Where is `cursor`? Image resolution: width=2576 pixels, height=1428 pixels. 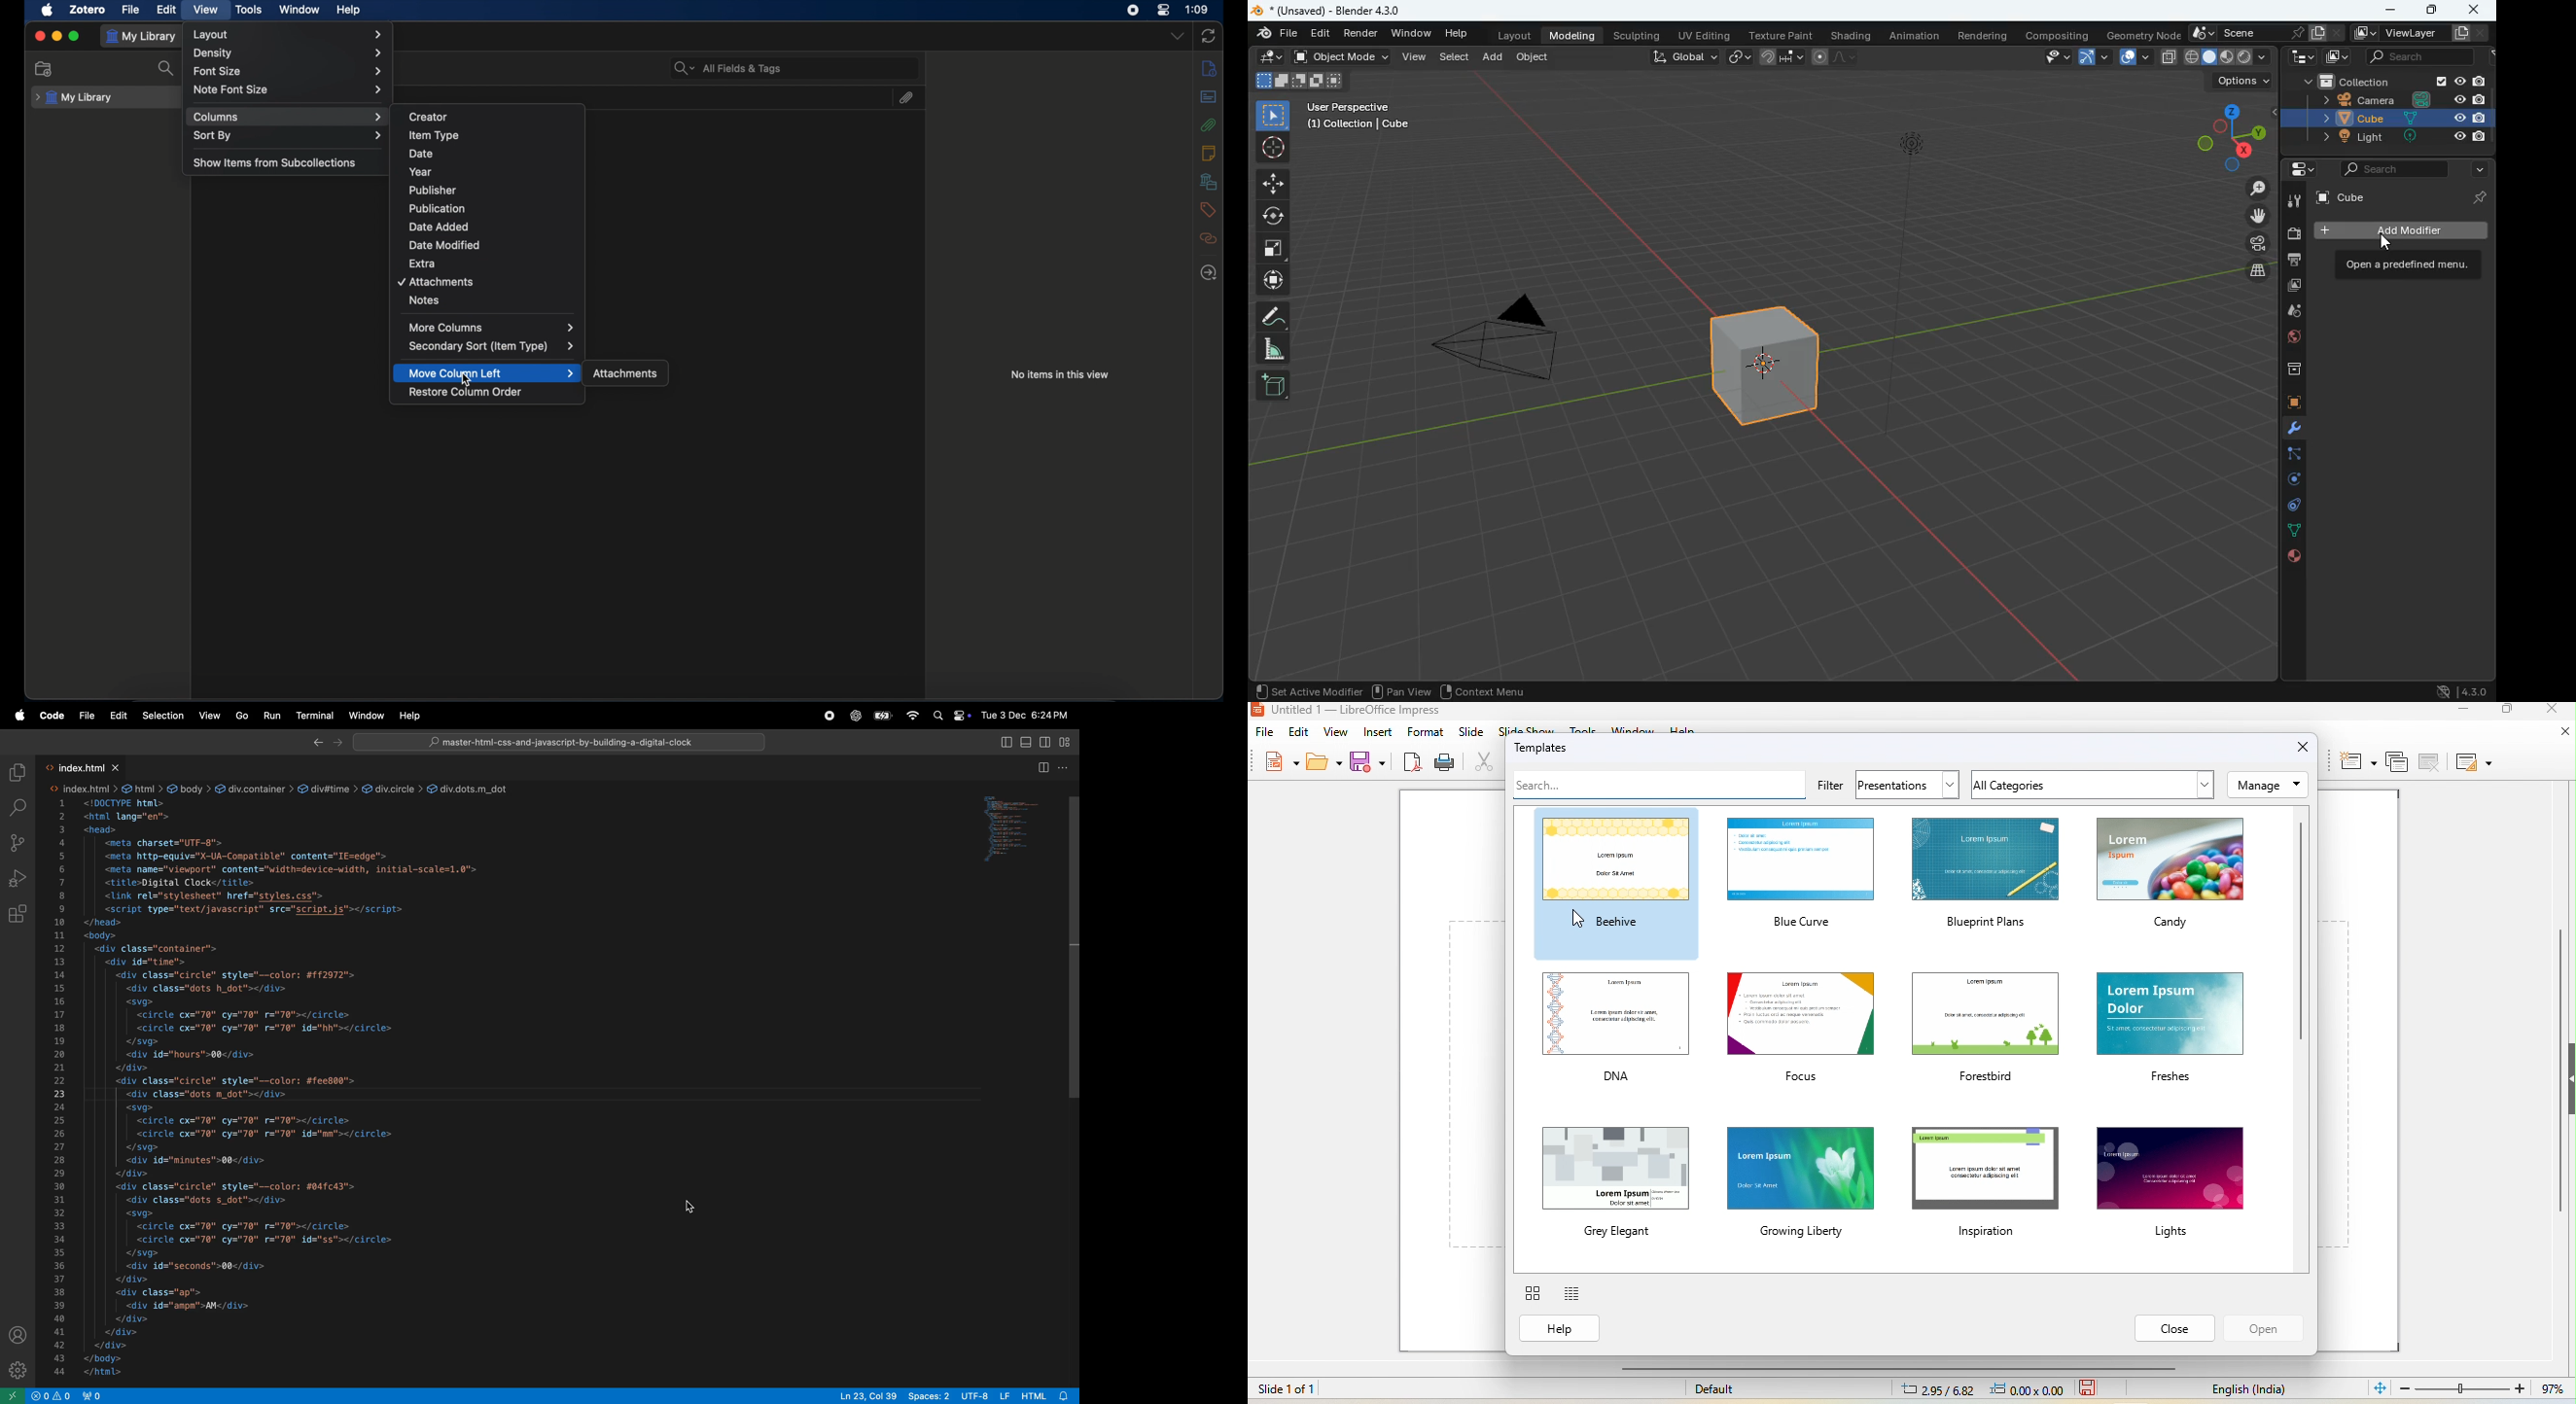
cursor is located at coordinates (2392, 241).